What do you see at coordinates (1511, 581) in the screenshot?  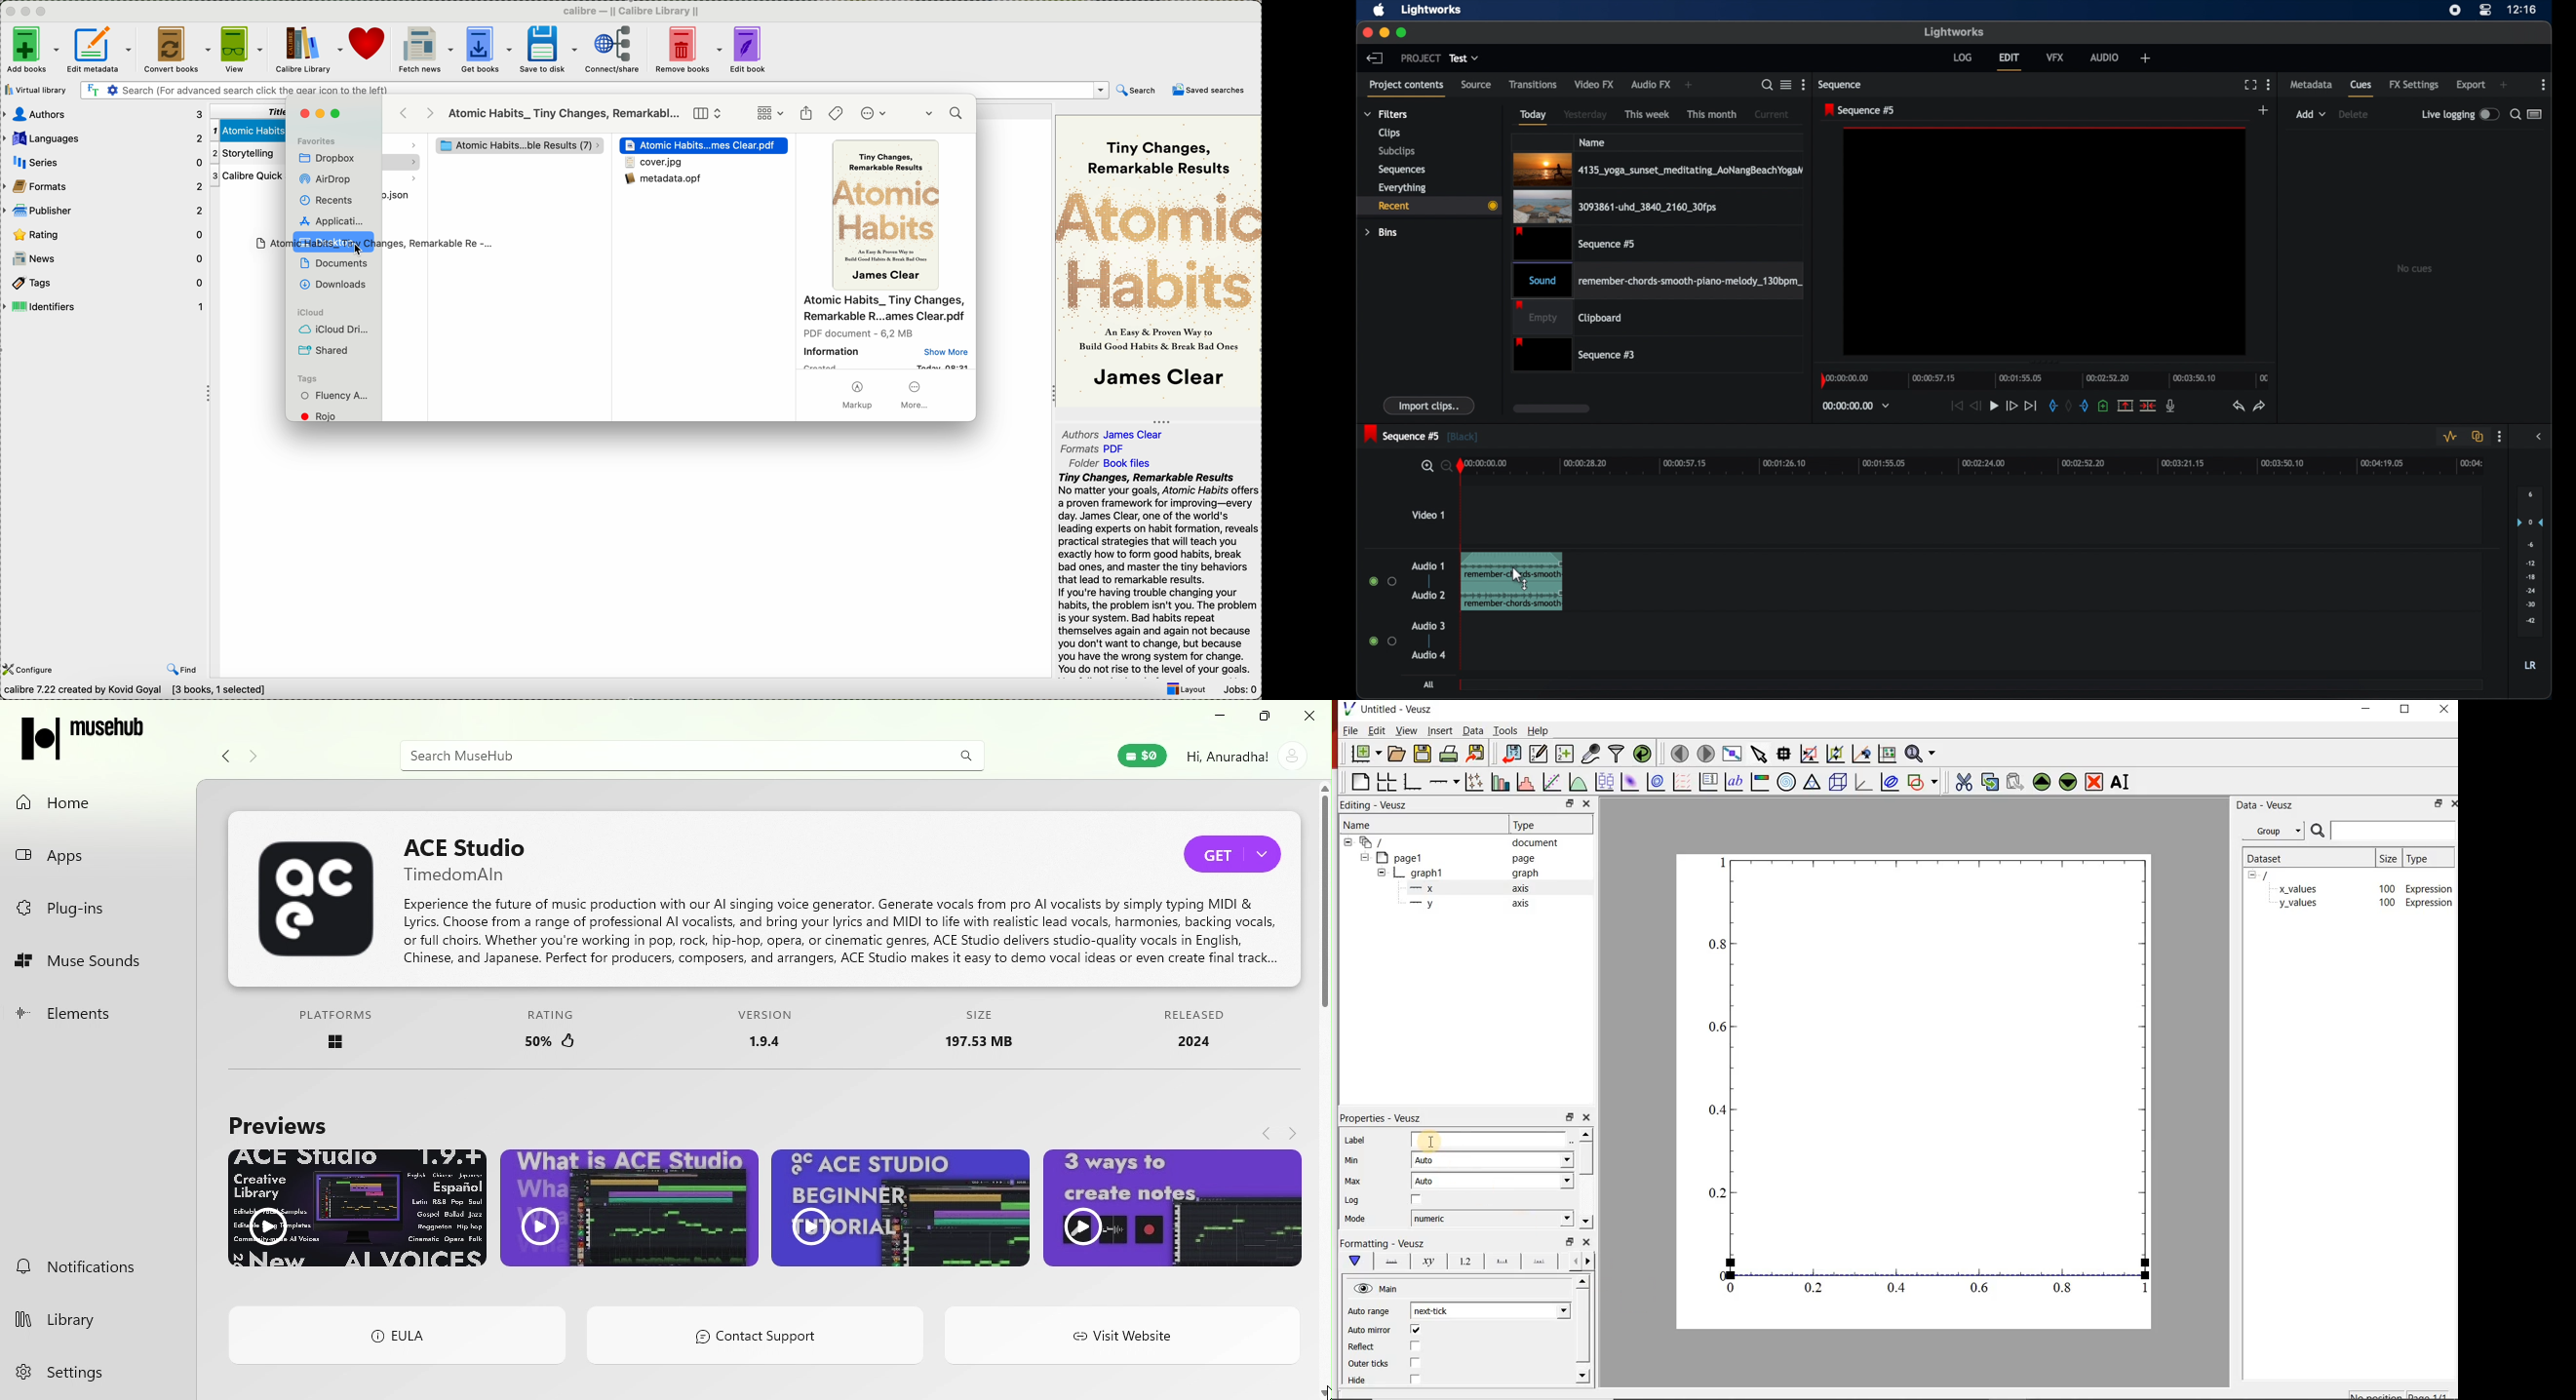 I see `audio clip` at bounding box center [1511, 581].